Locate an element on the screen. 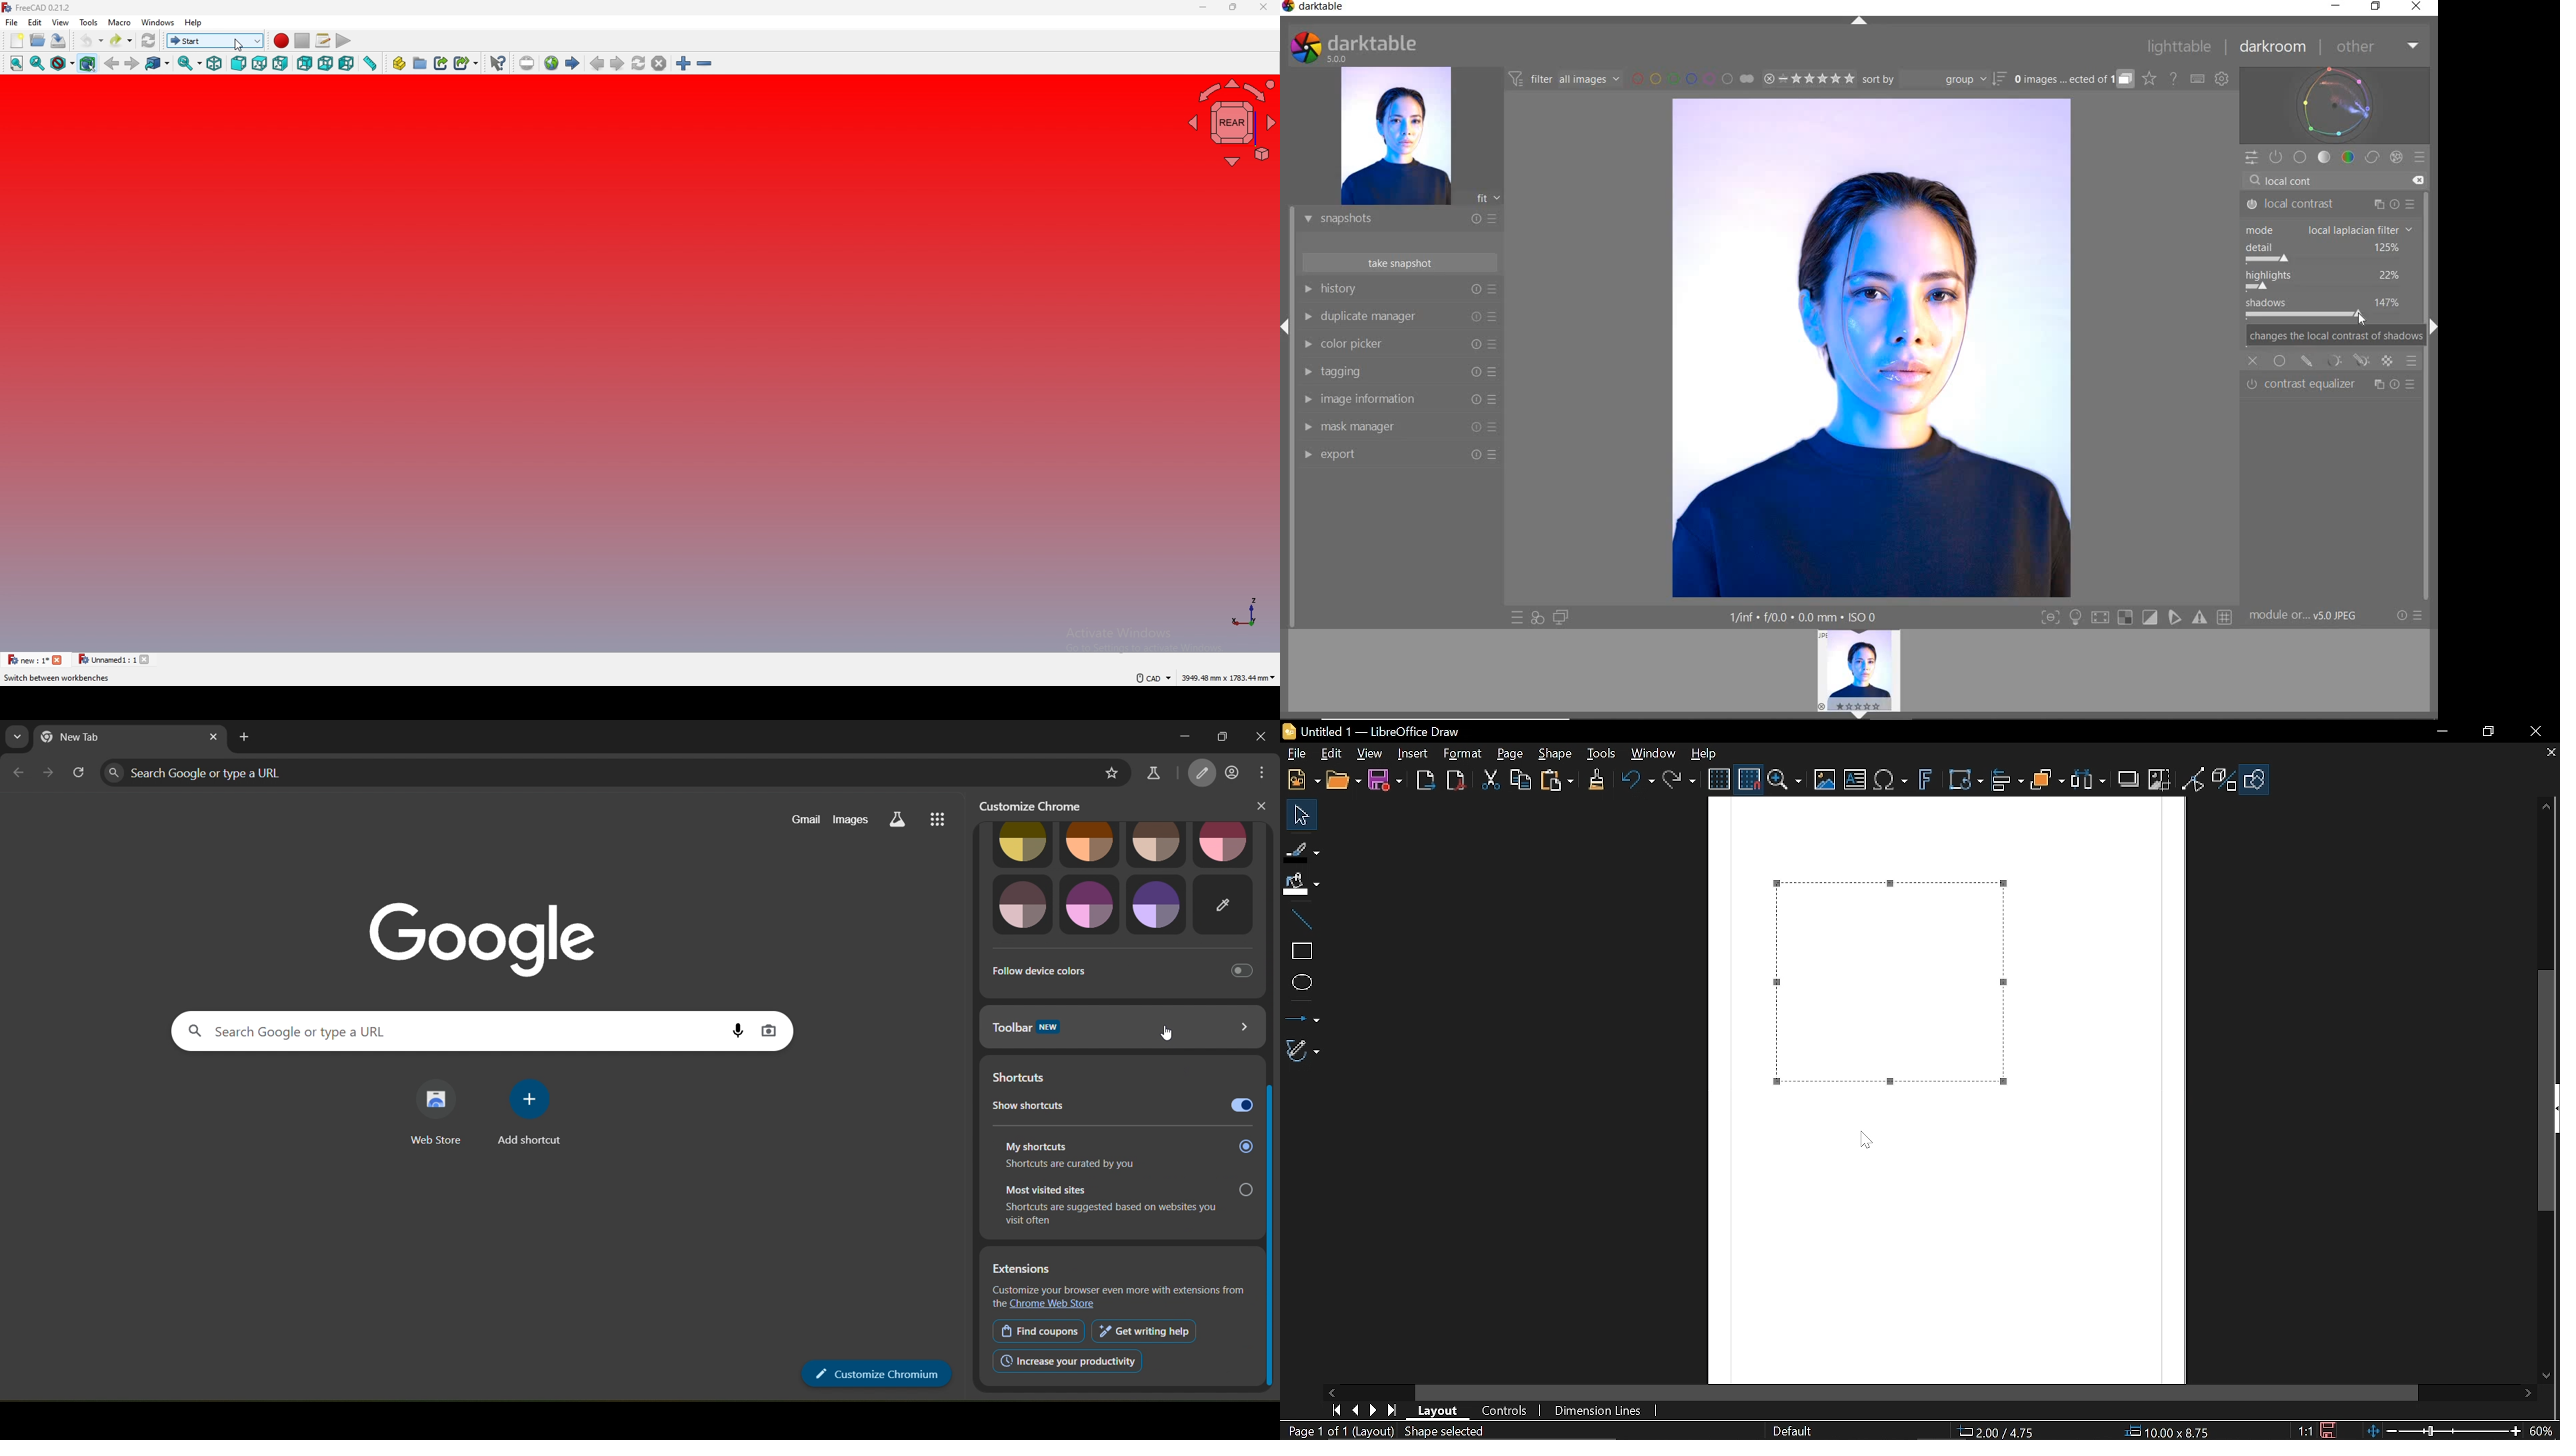 Image resolution: width=2576 pixels, height=1456 pixels. SET KEYBOARD SHORTCUTS is located at coordinates (2198, 79).